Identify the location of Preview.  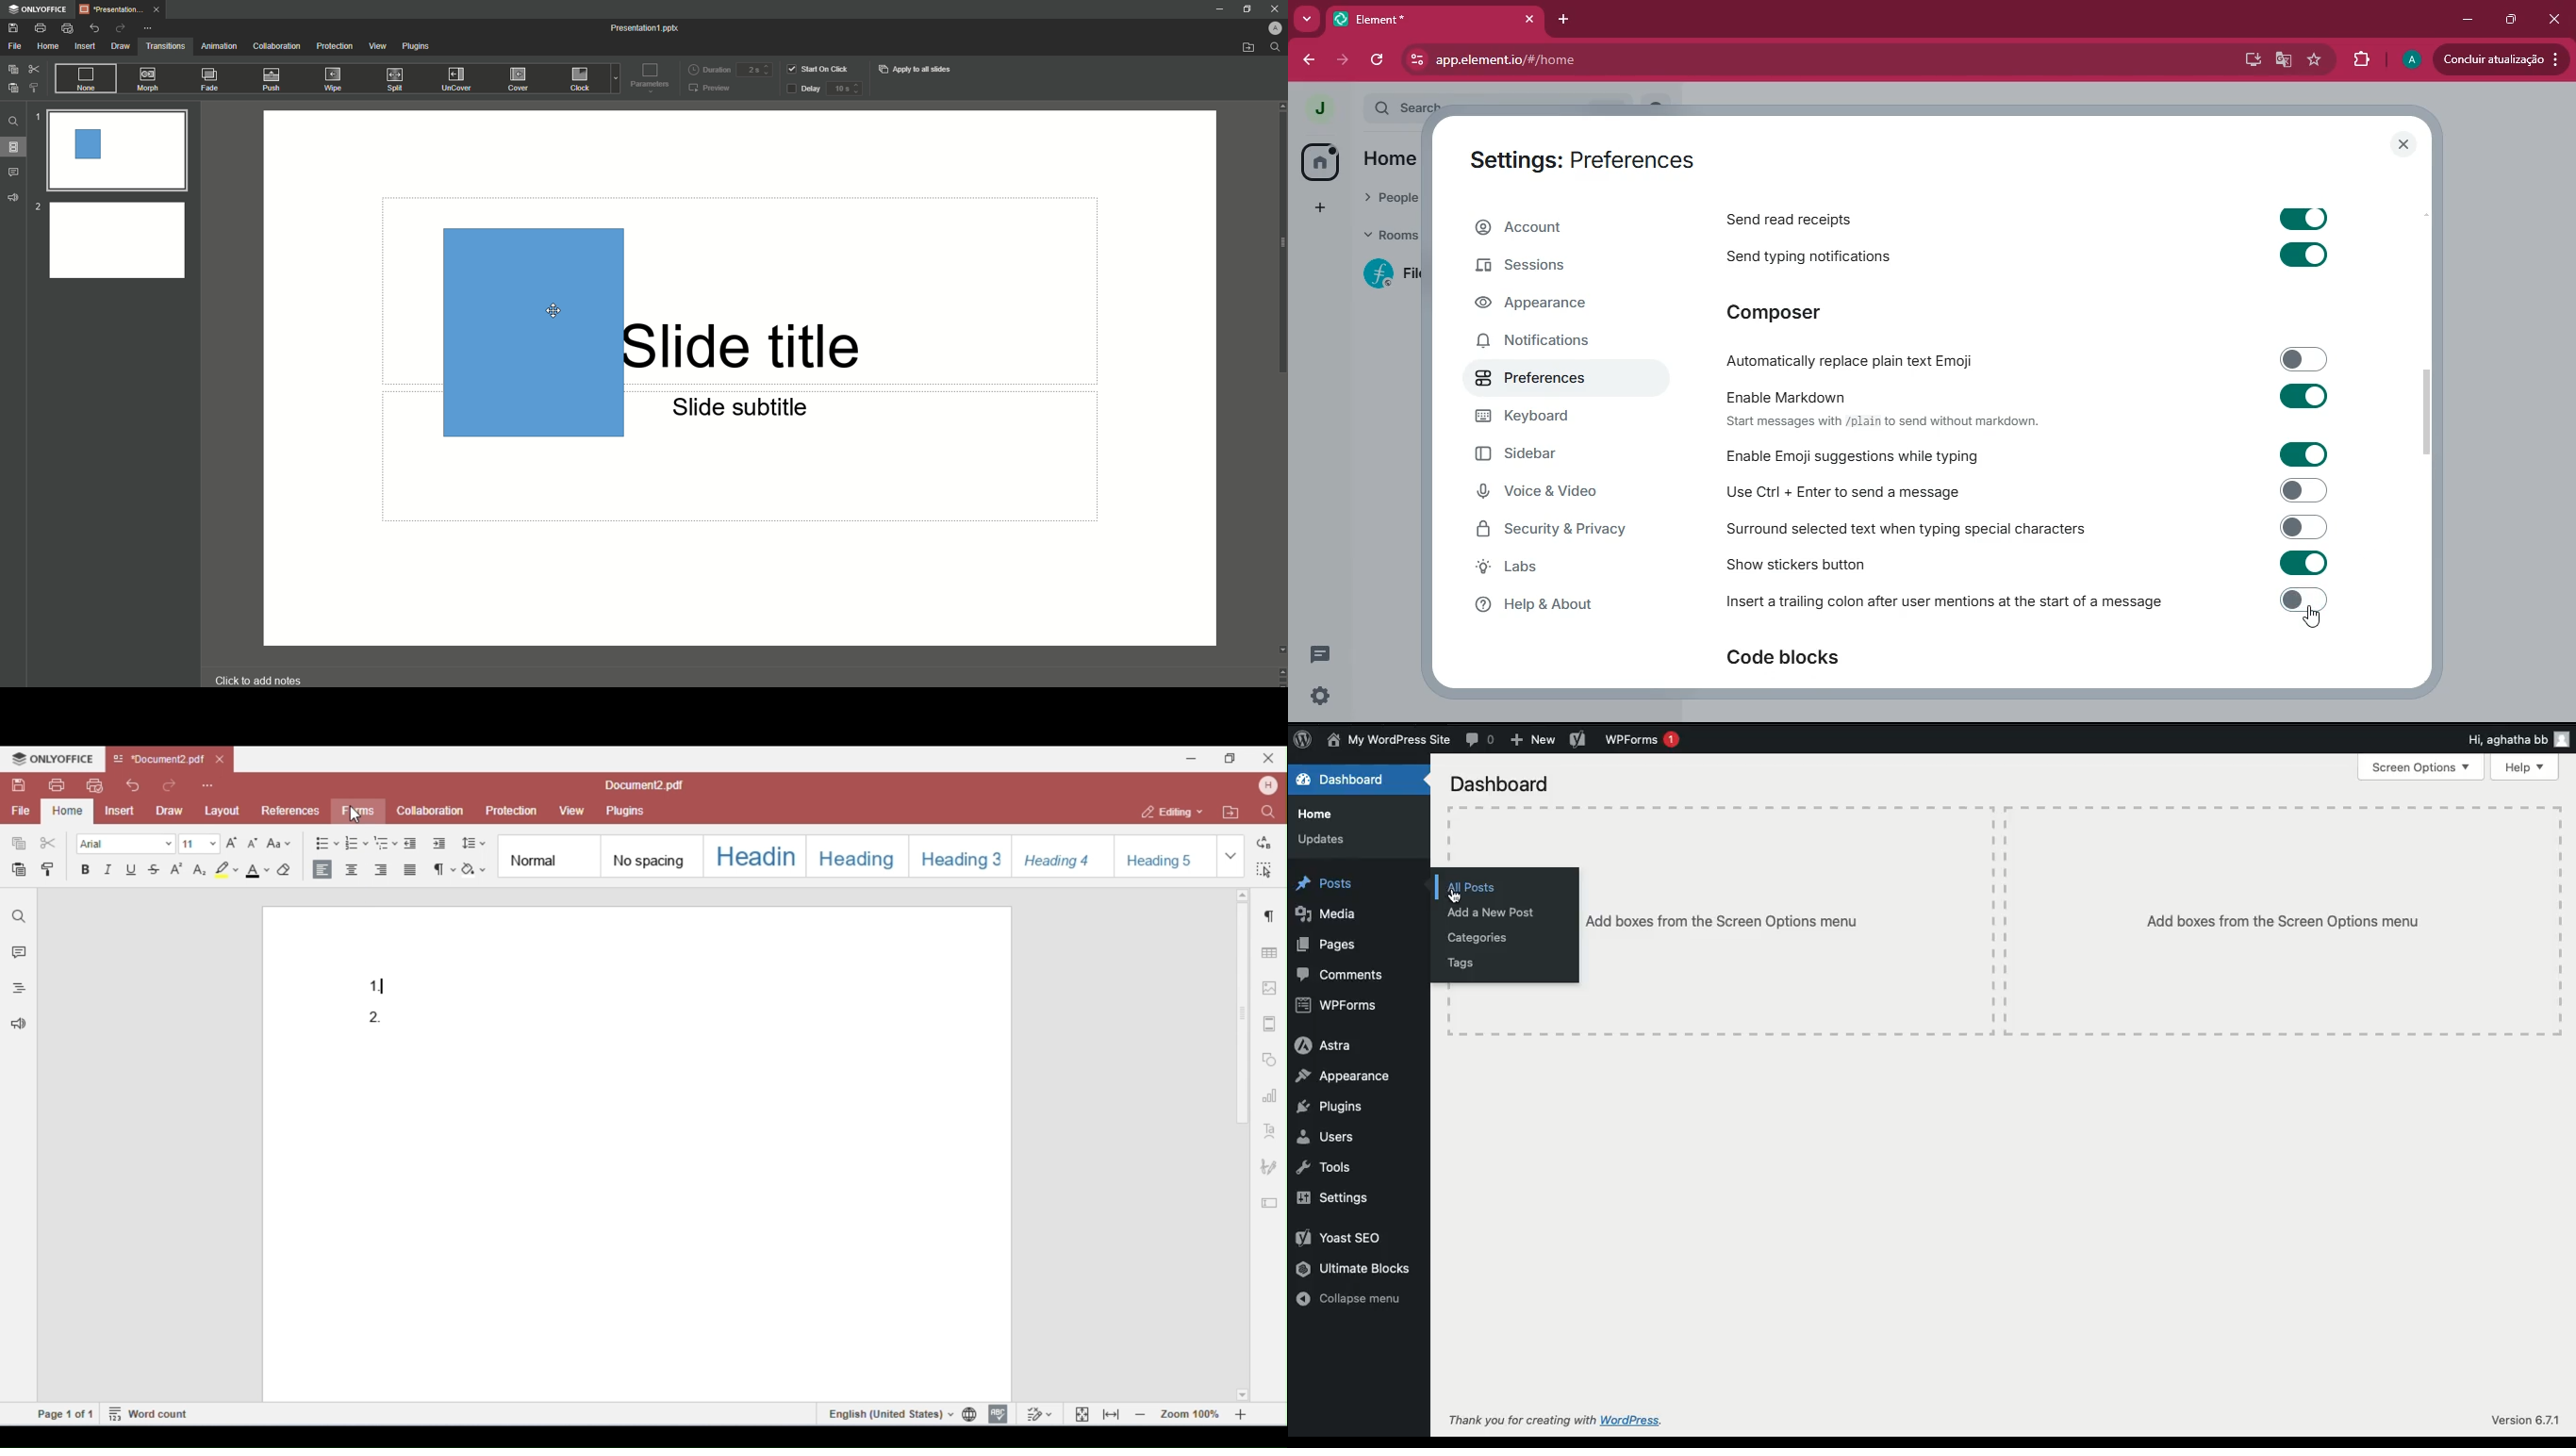
(709, 90).